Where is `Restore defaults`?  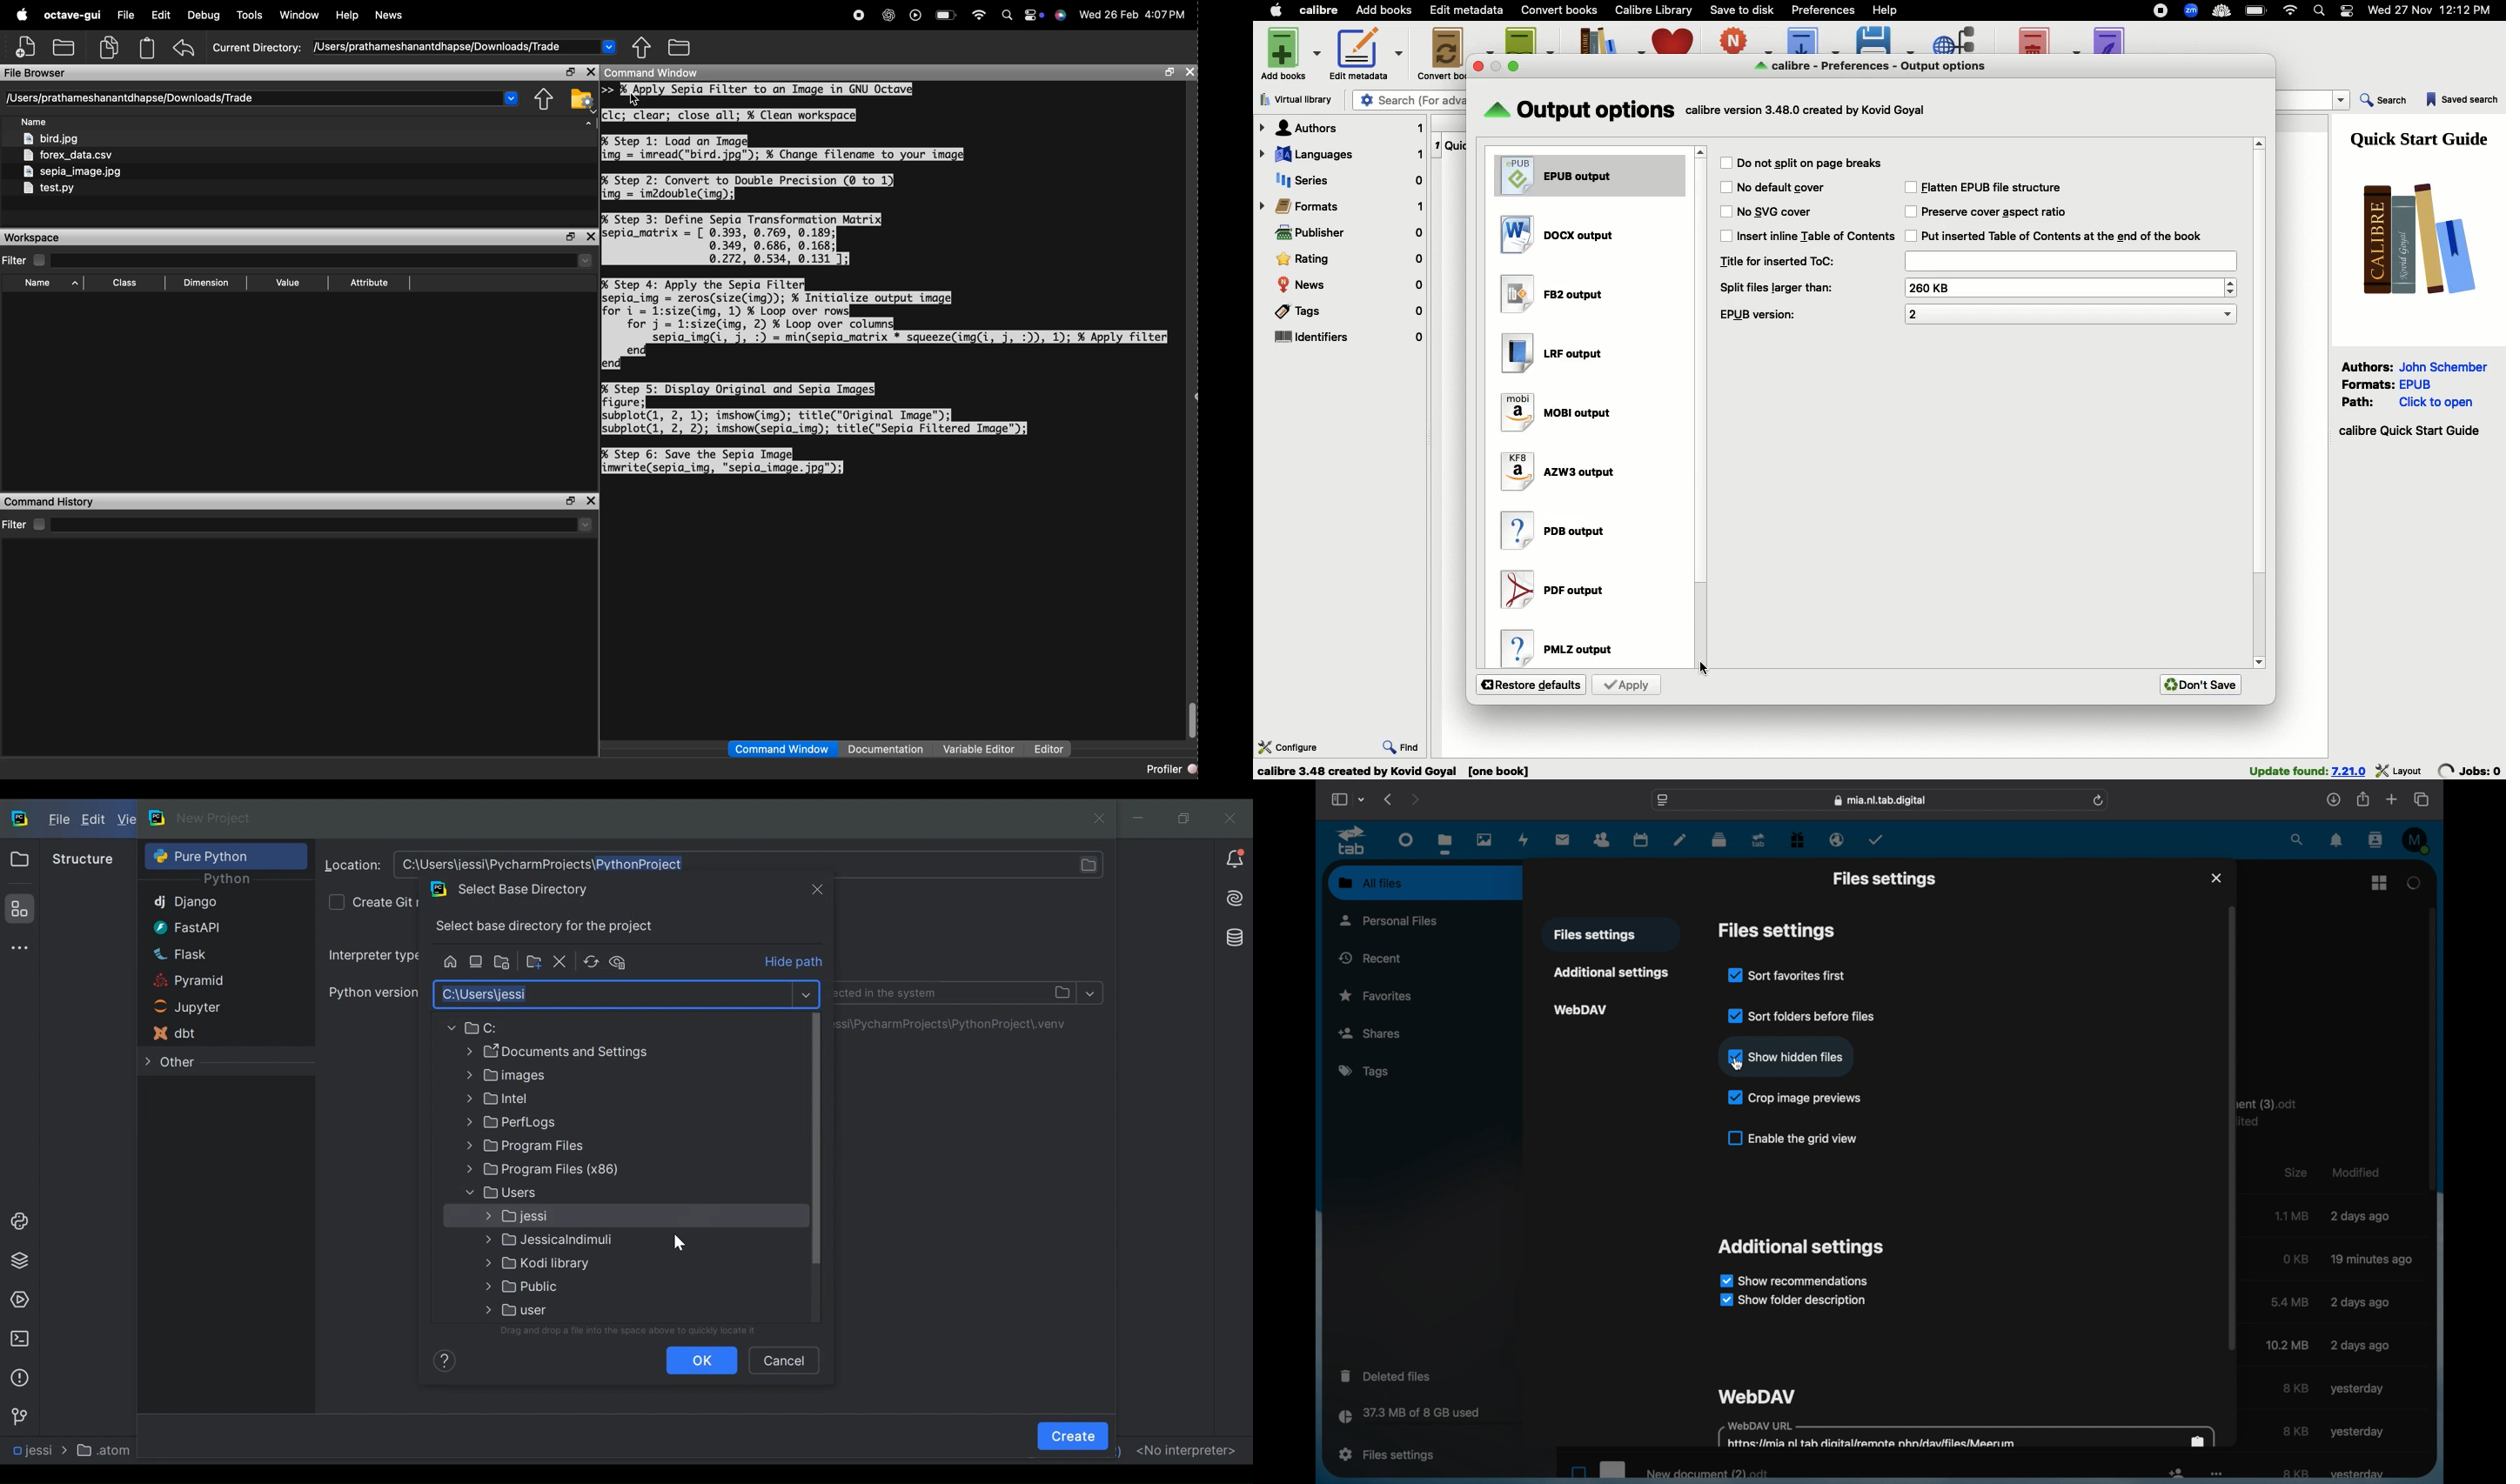
Restore defaults is located at coordinates (1531, 685).